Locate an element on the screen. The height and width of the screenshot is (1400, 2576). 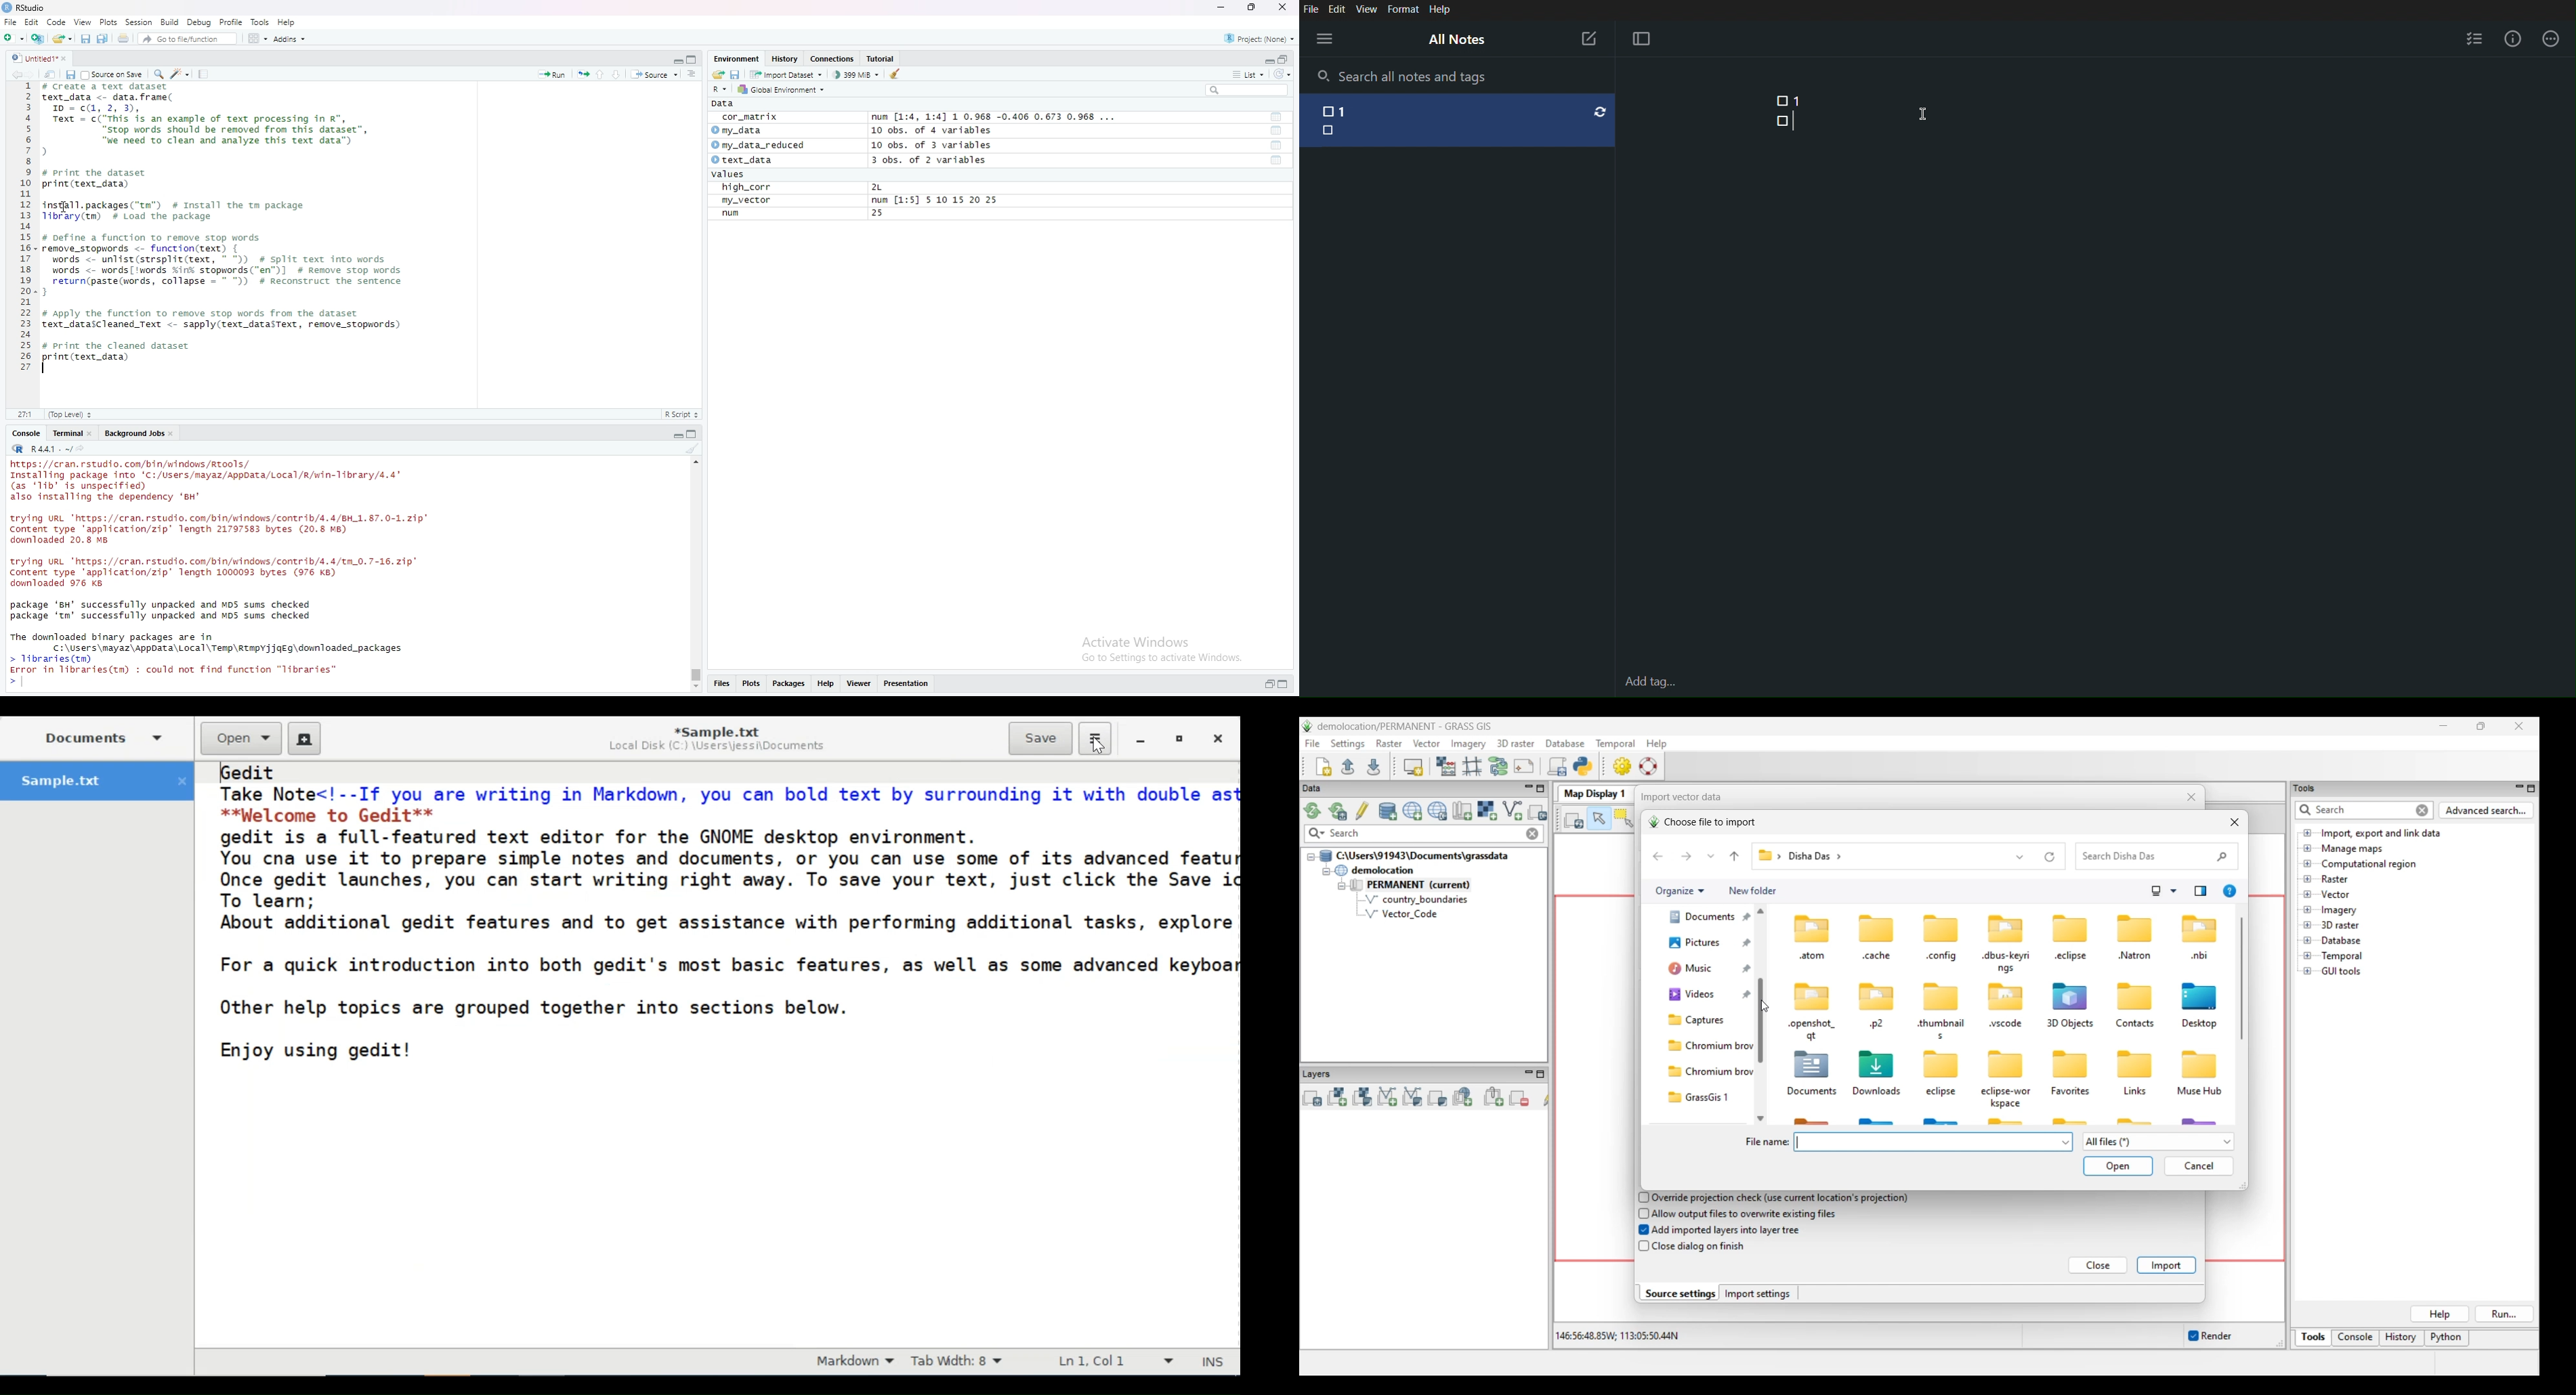
expand is located at coordinates (676, 436).